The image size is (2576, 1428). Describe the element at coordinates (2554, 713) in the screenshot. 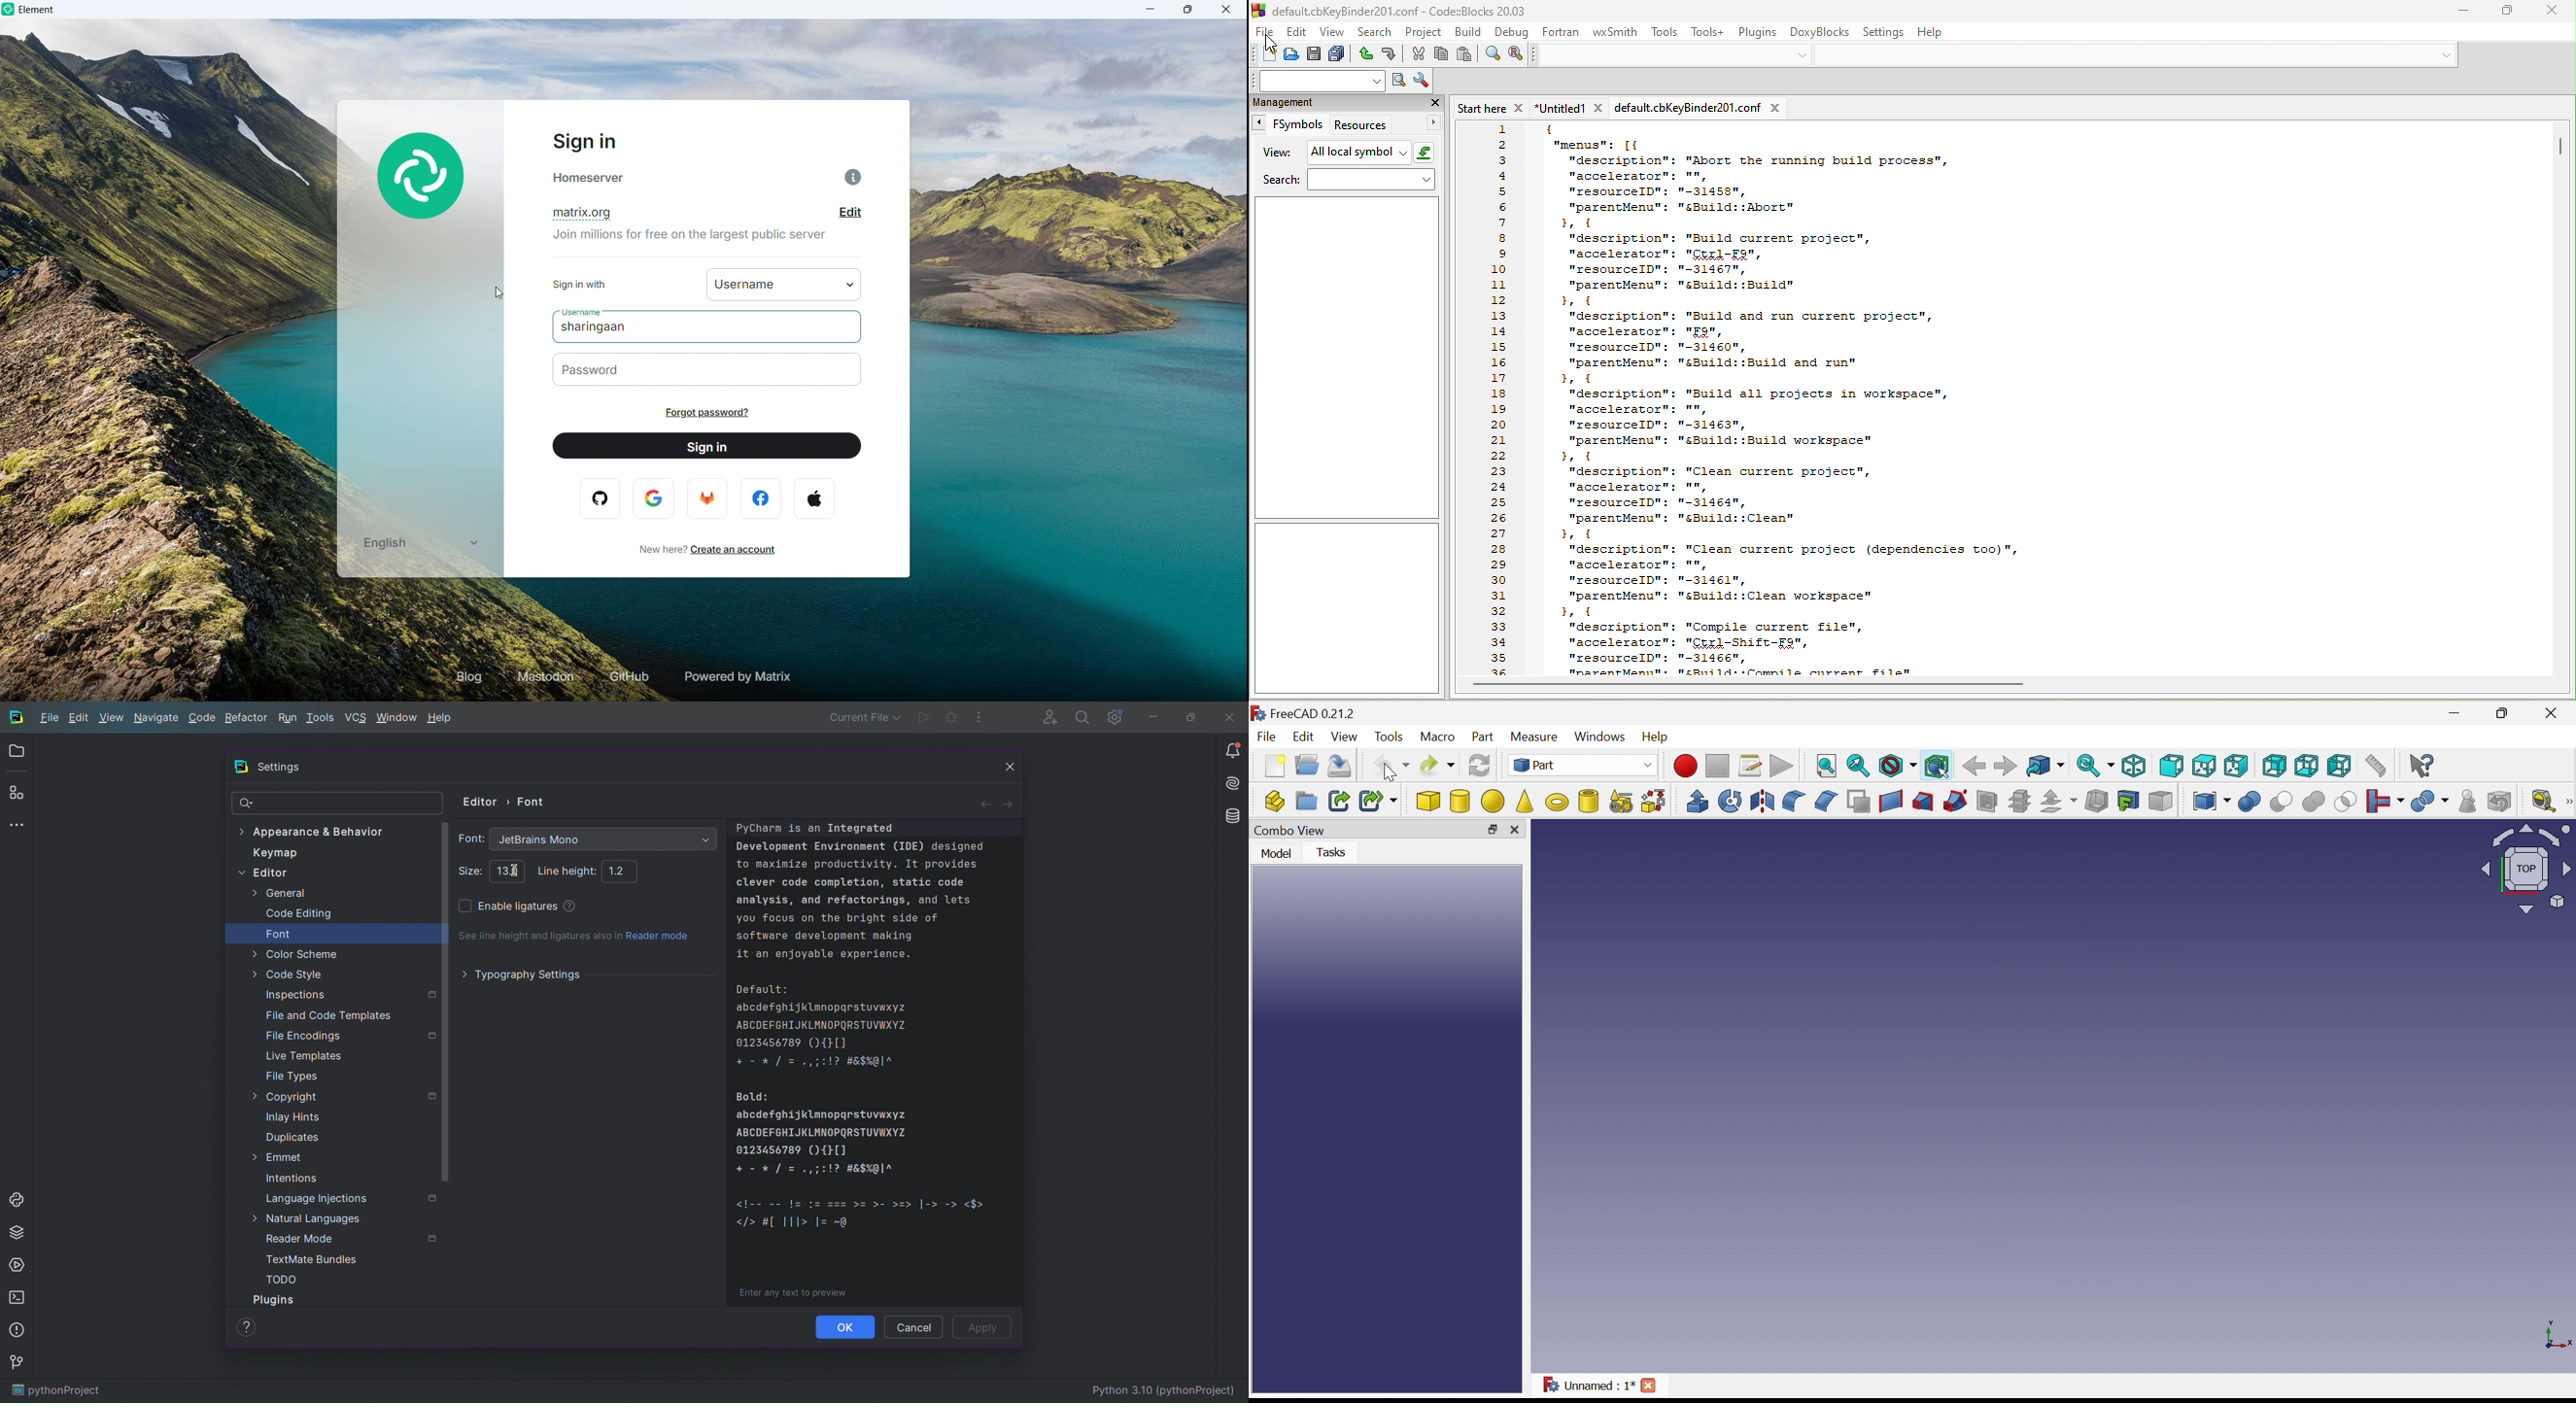

I see `Close` at that location.